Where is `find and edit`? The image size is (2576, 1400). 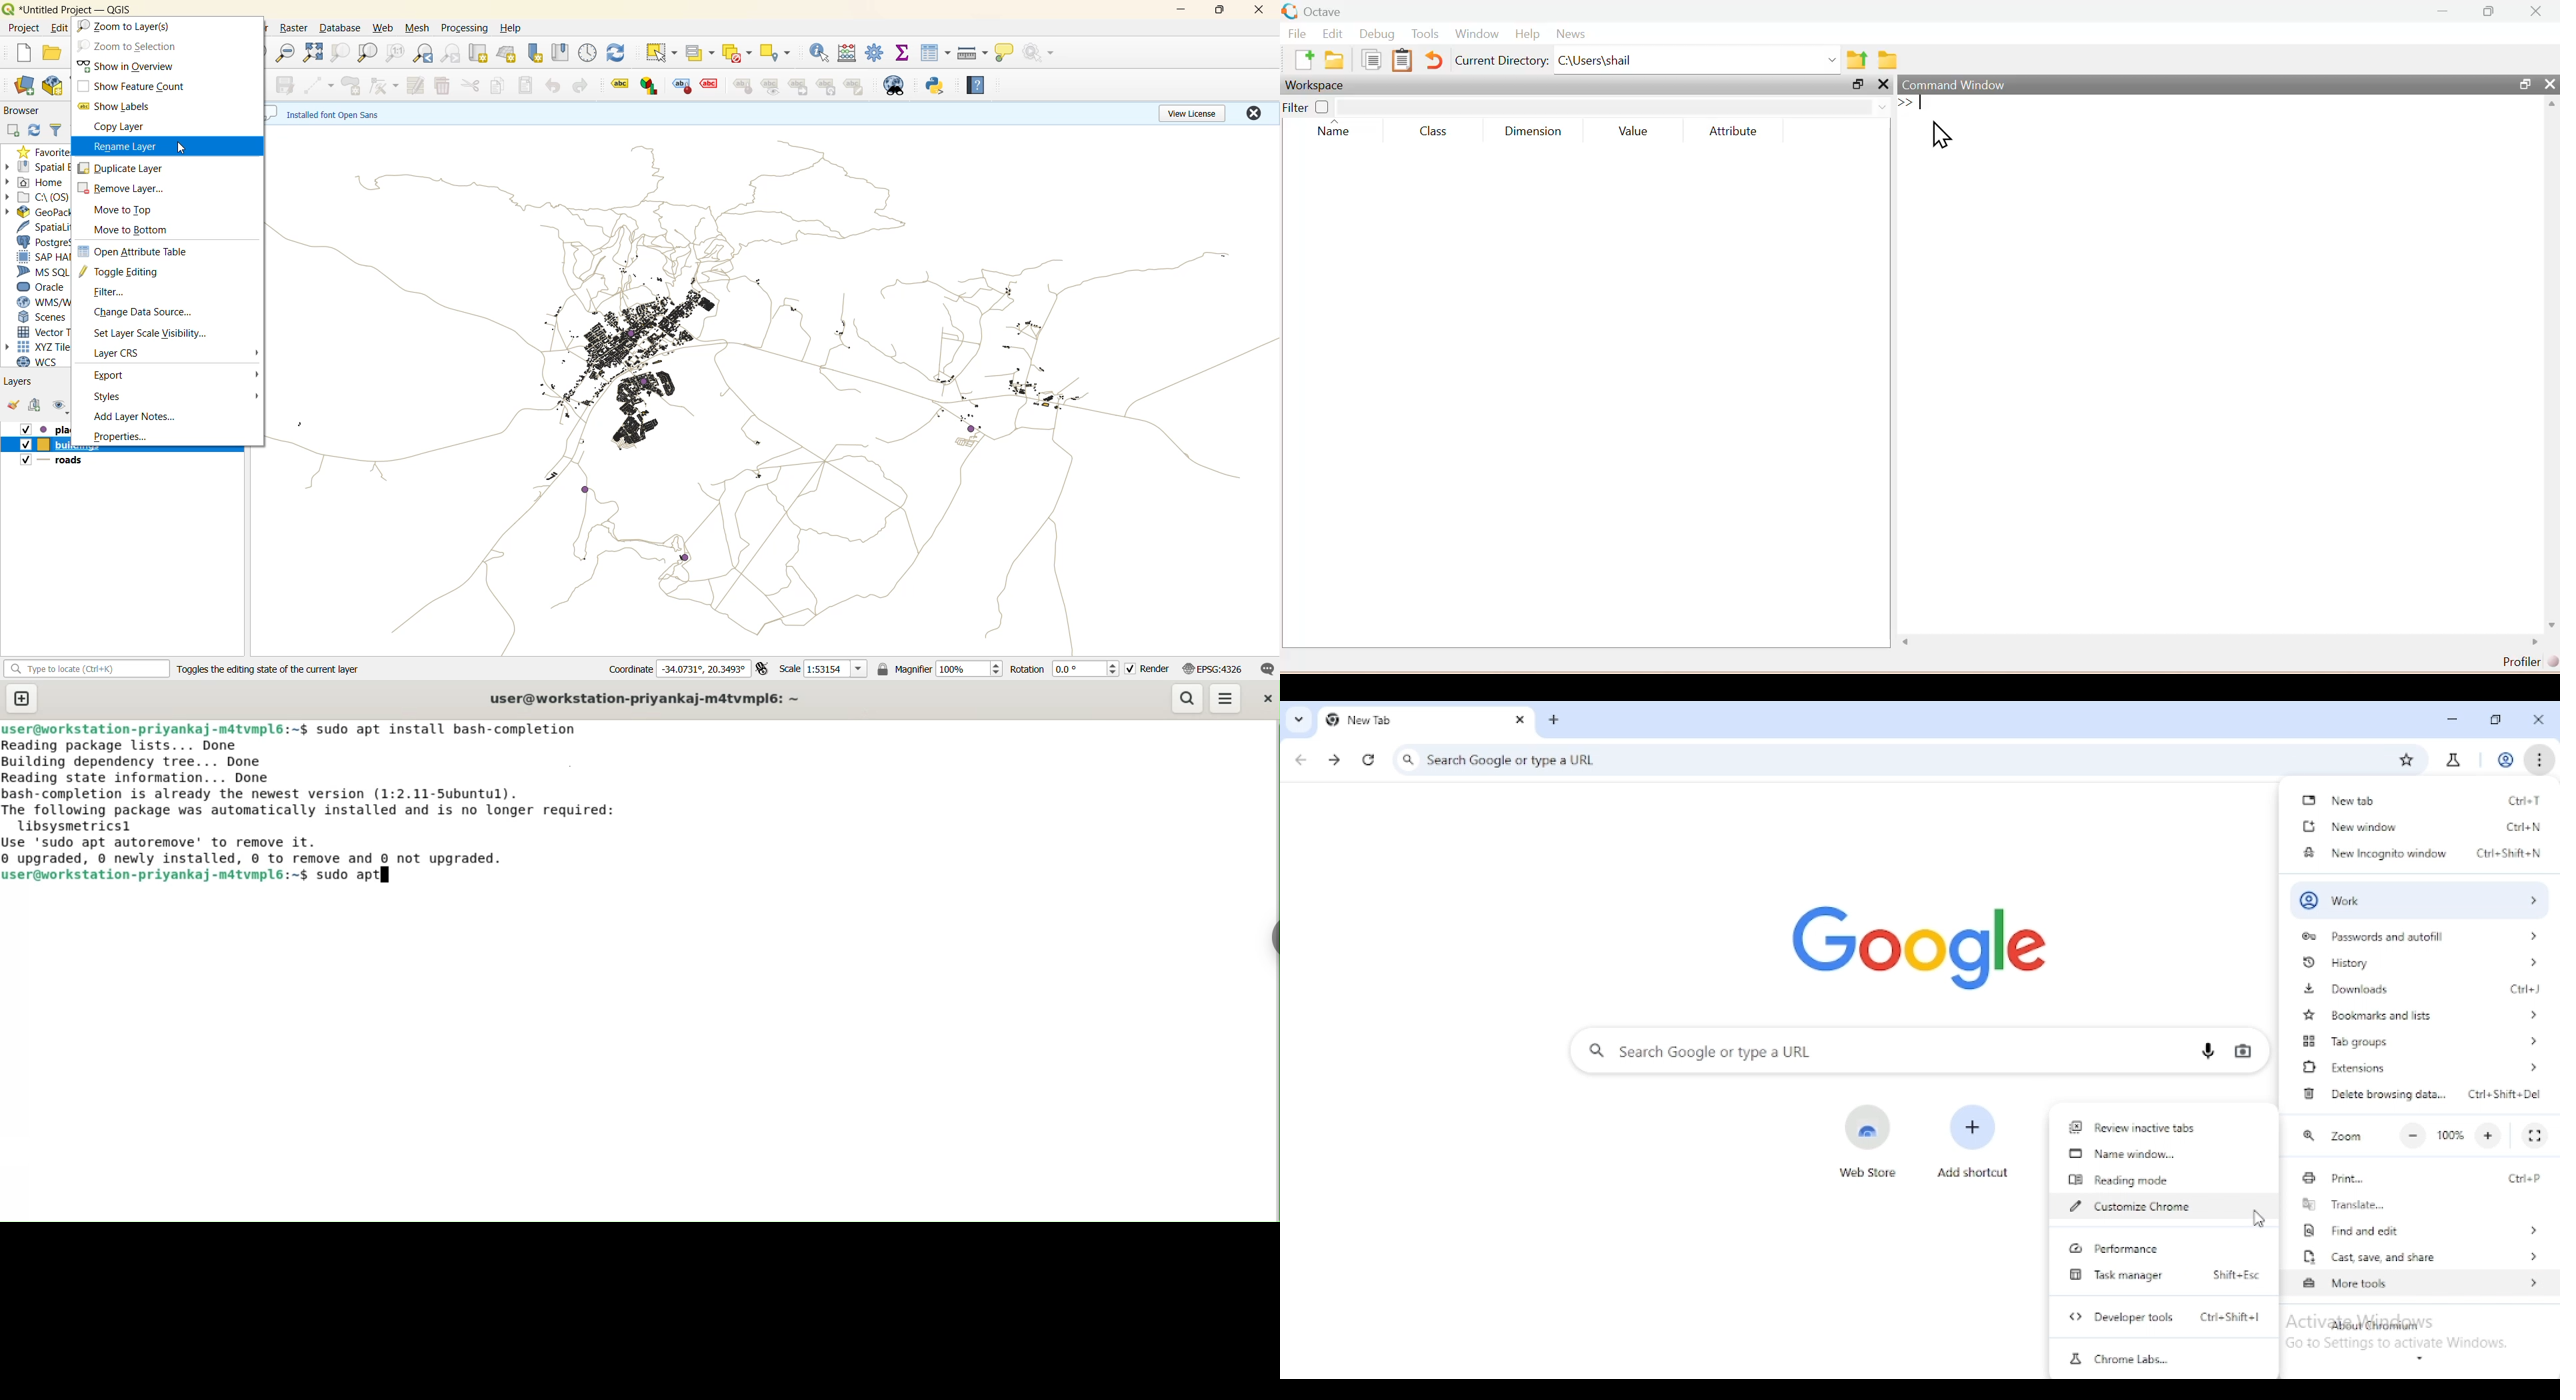
find and edit is located at coordinates (2421, 1230).